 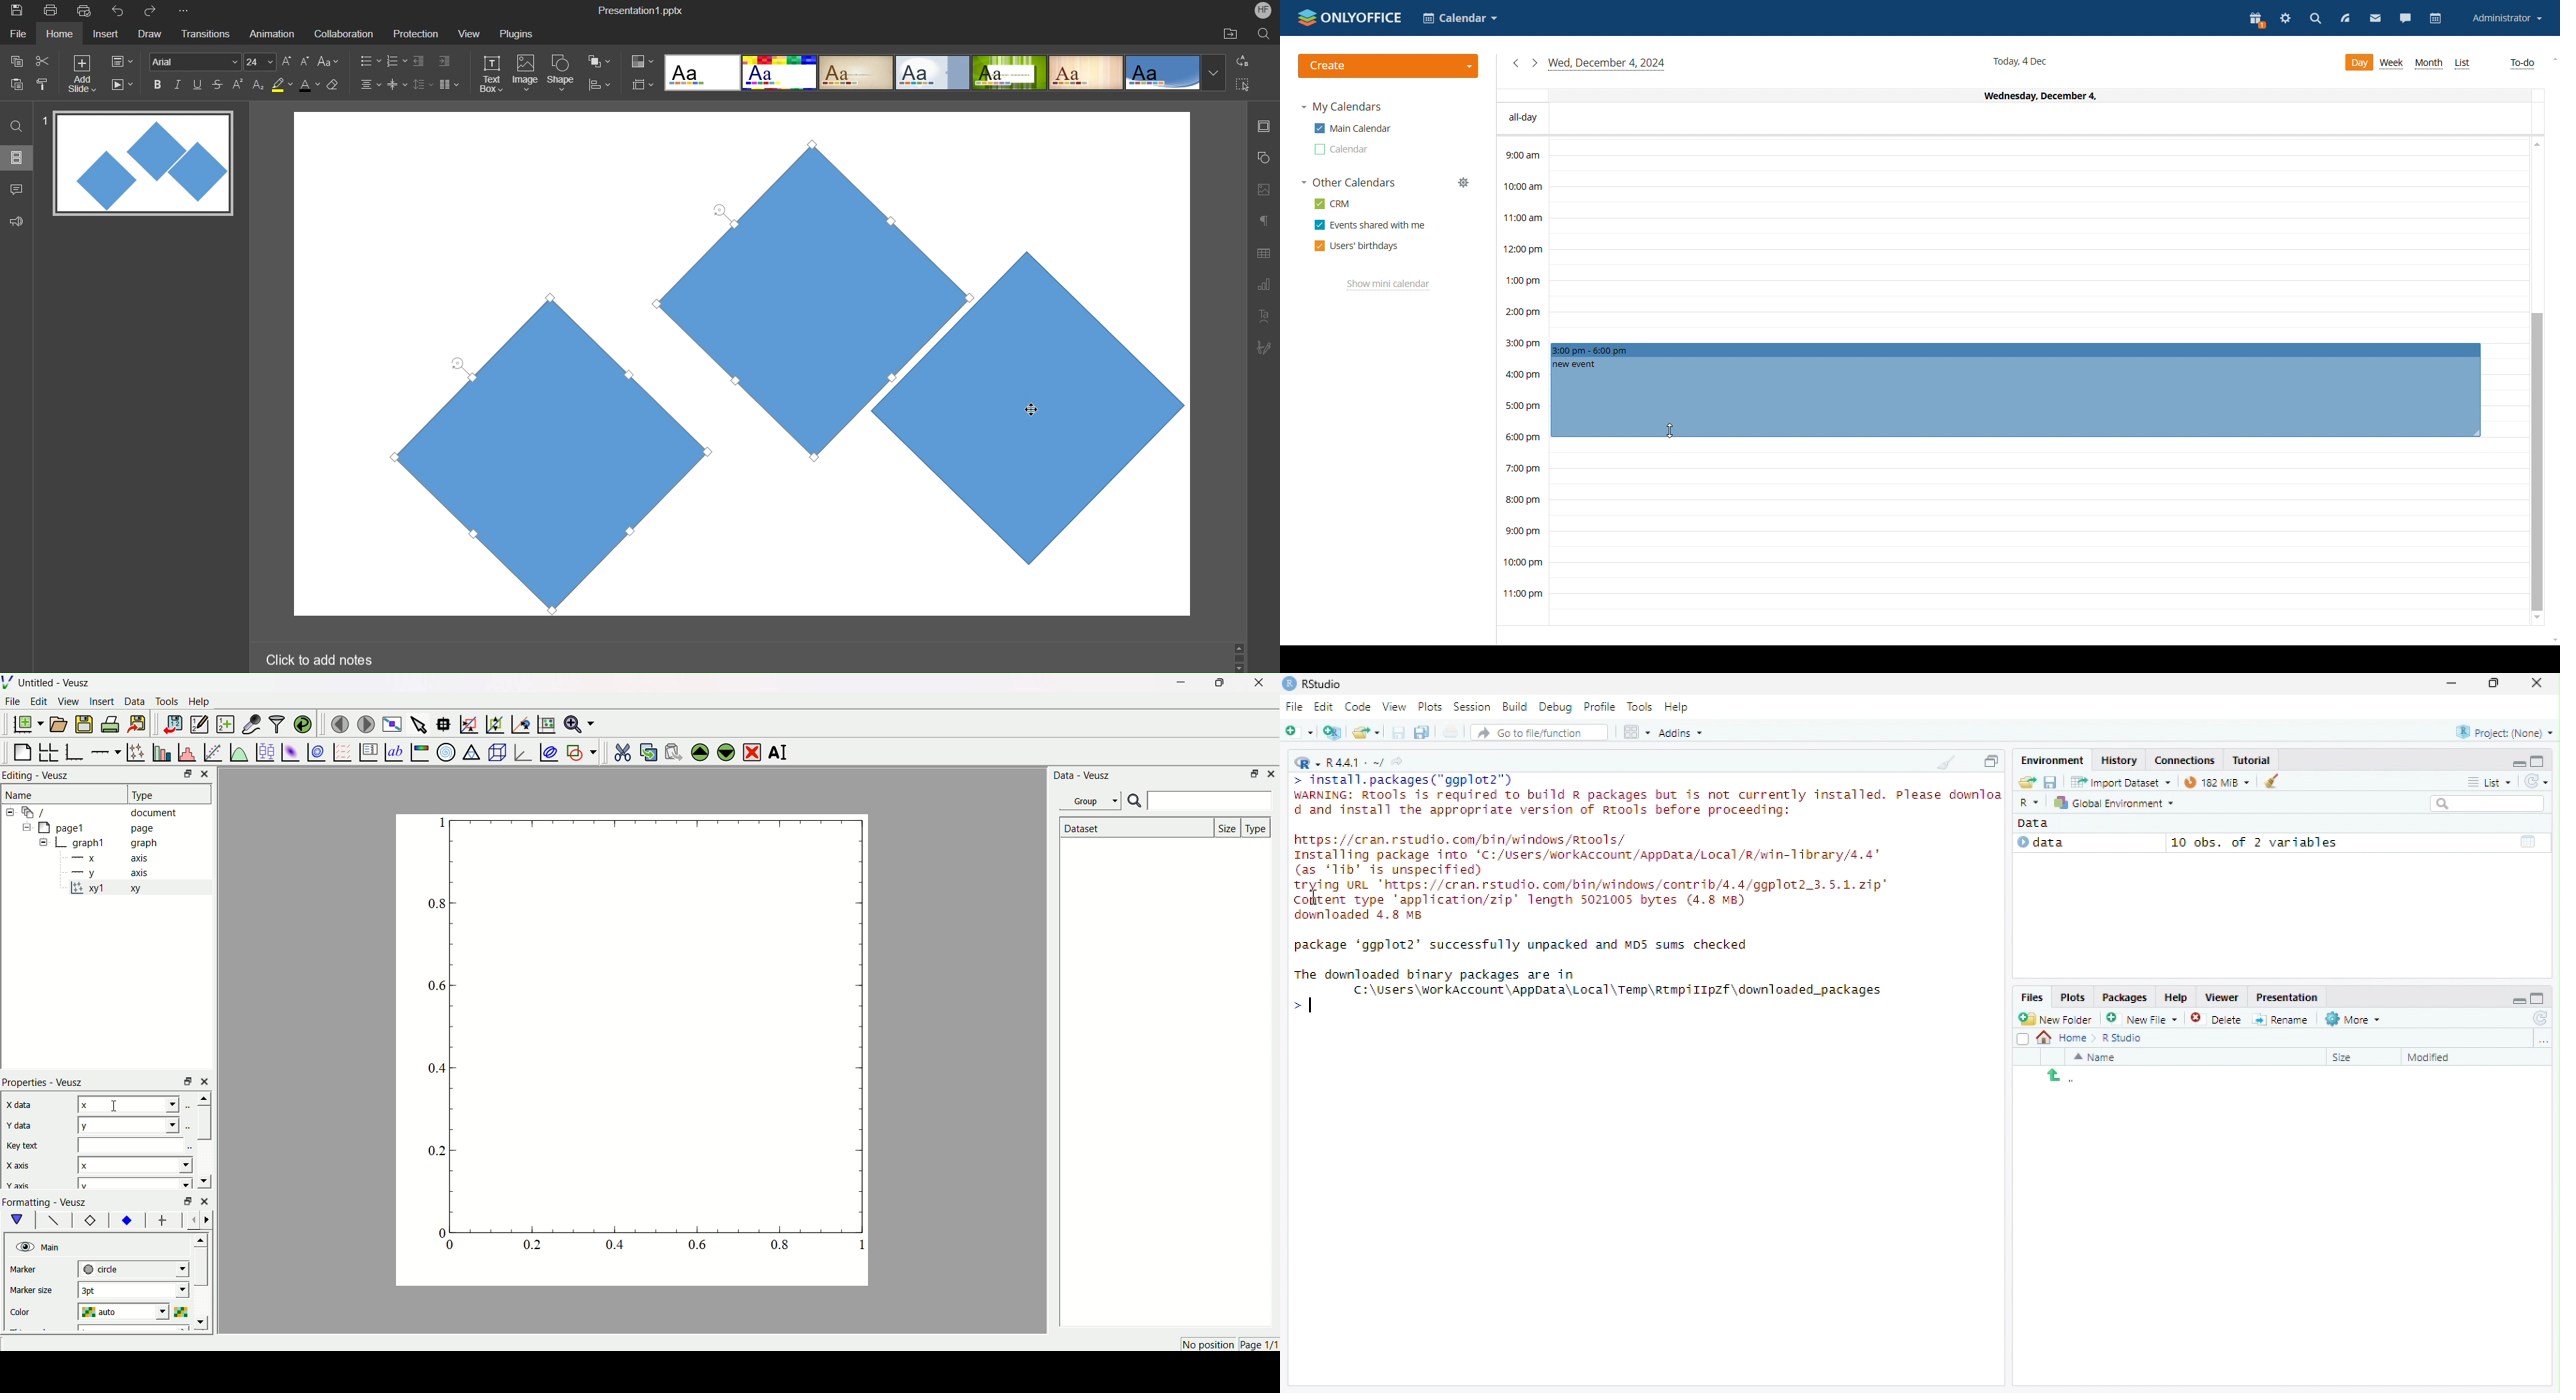 I want to click on remove the widgets, so click(x=751, y=751).